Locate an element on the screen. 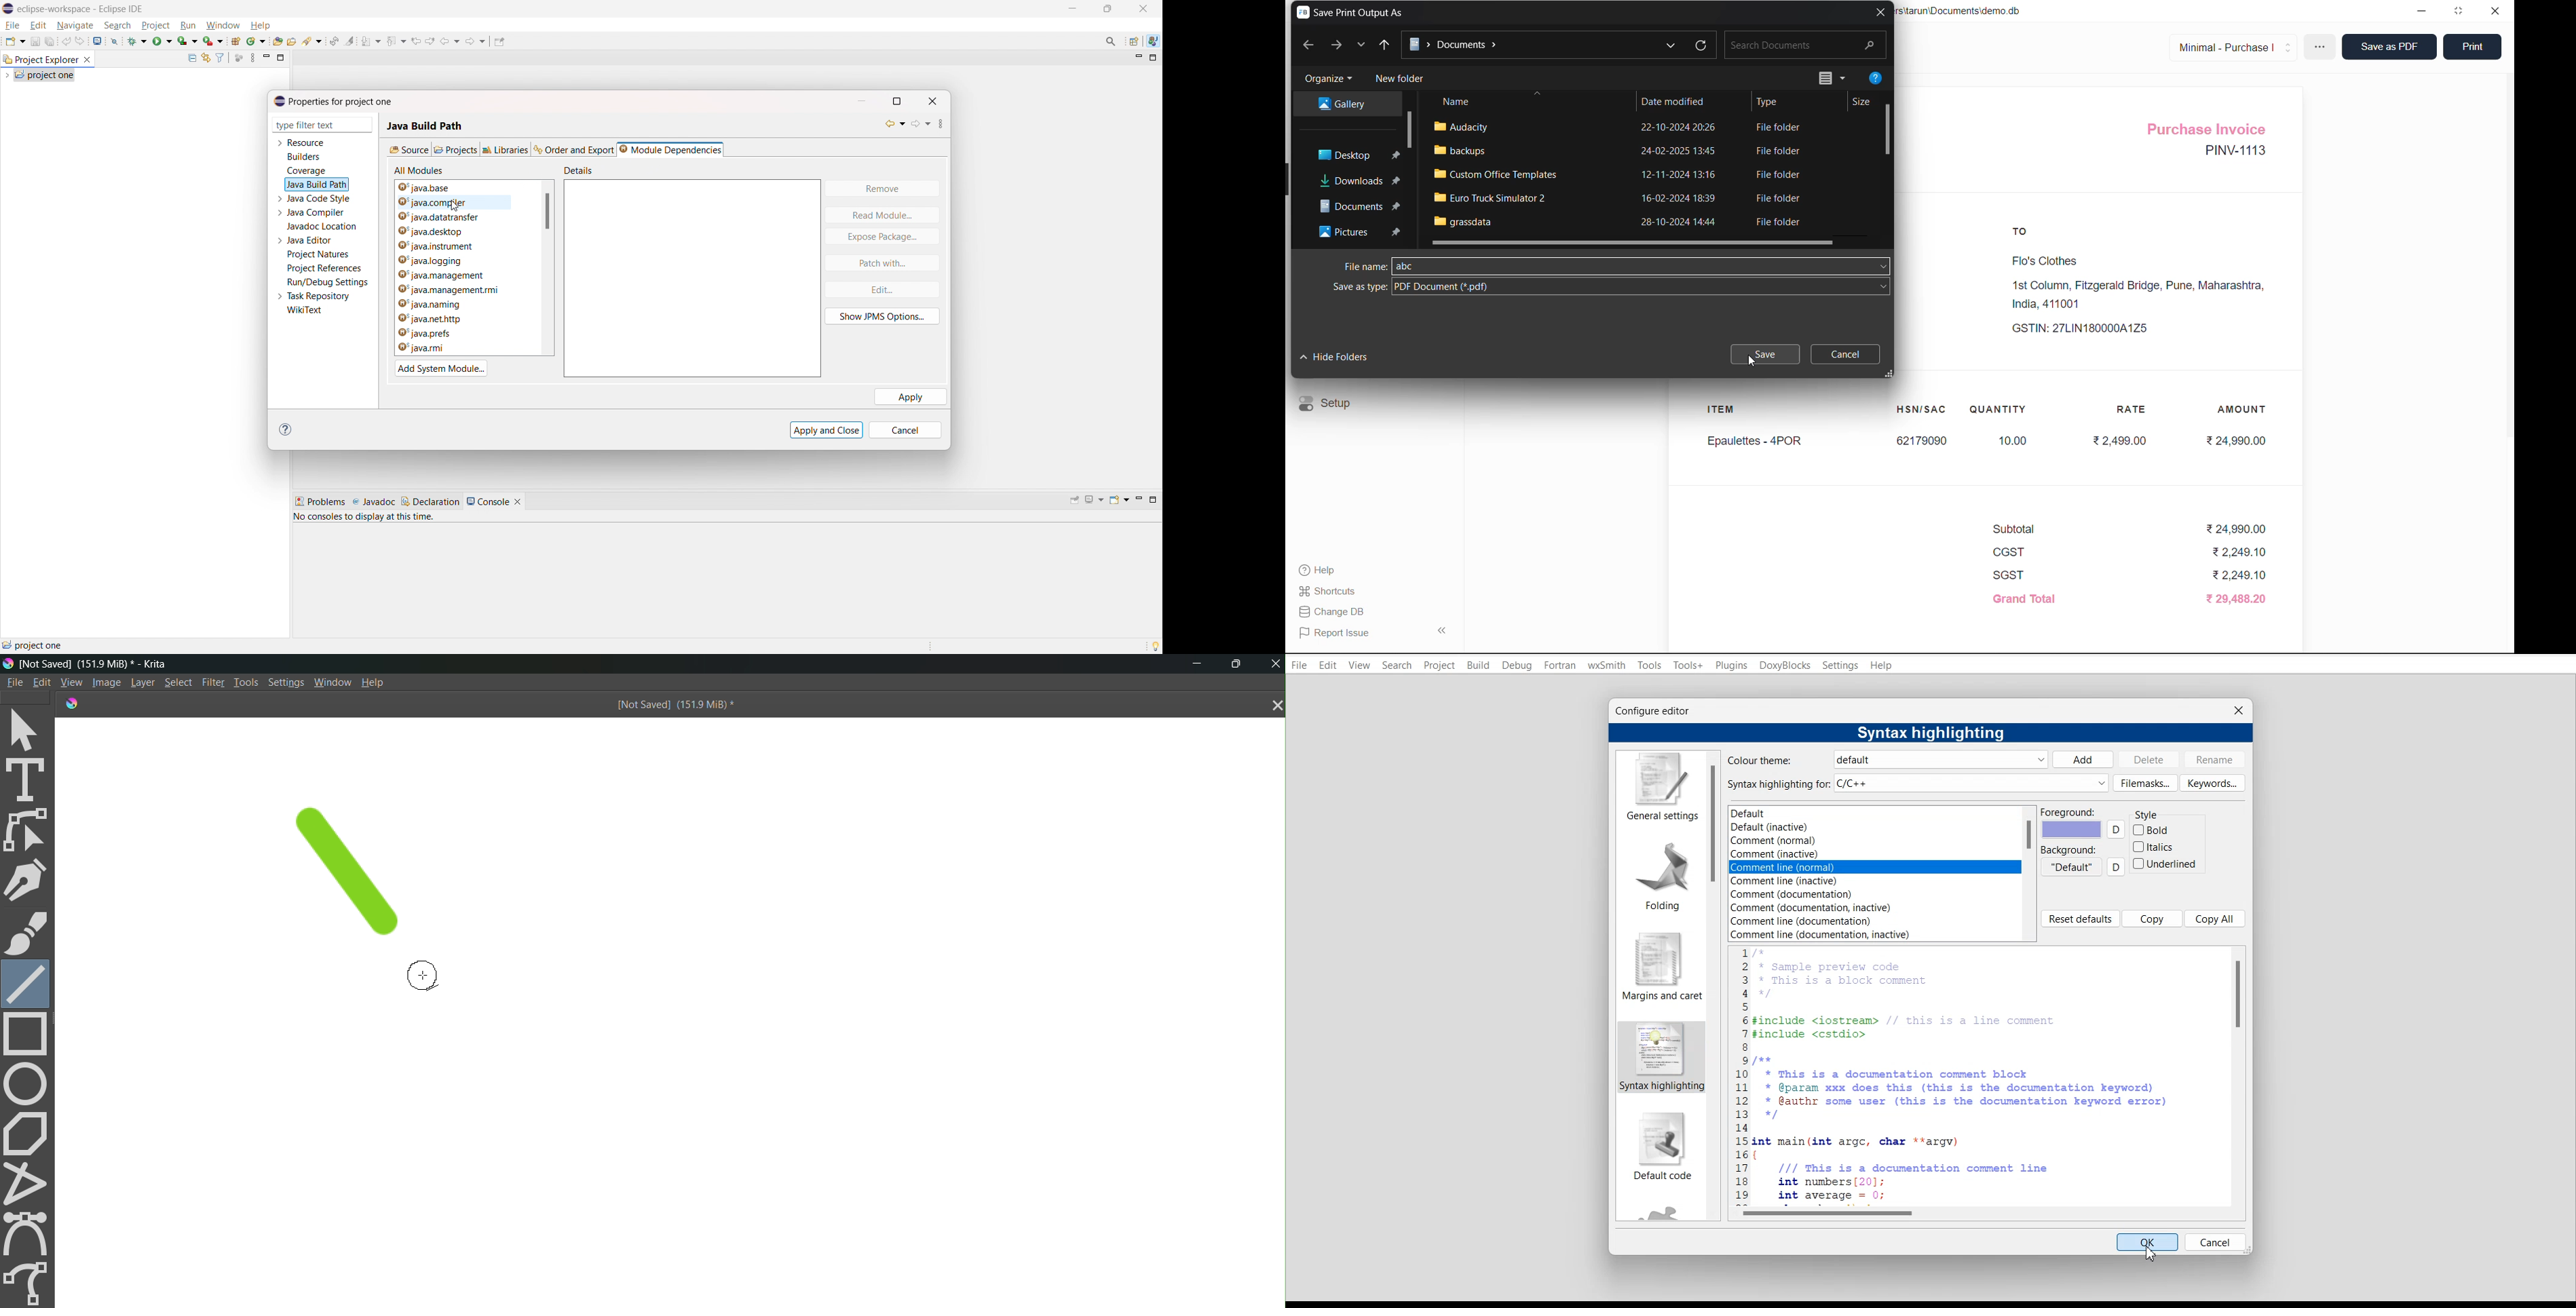  24-02-2025 13:45 is located at coordinates (1680, 152).